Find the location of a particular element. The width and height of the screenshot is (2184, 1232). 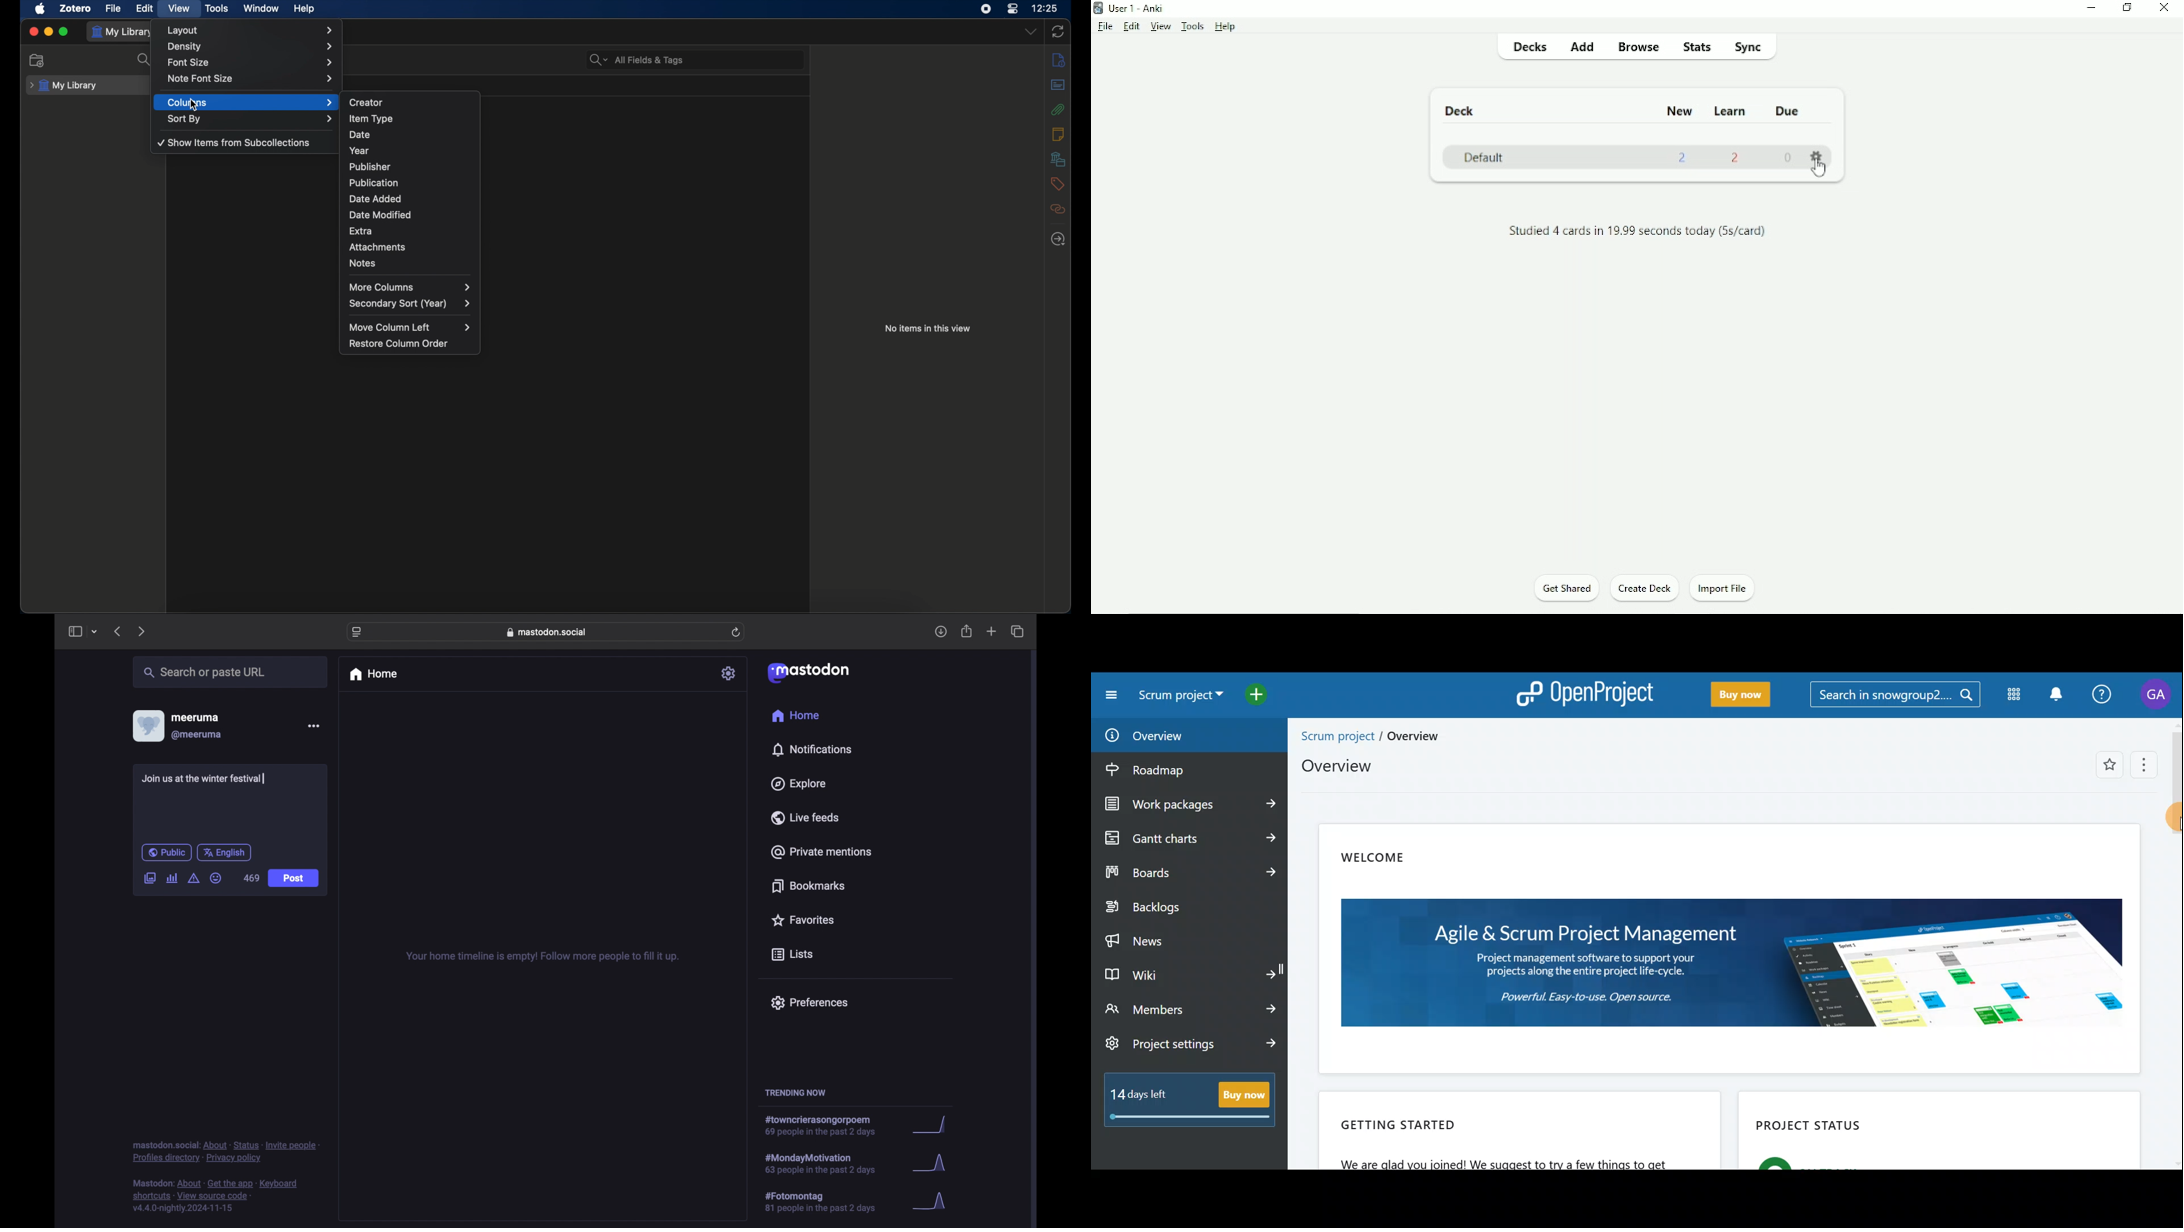

extra is located at coordinates (362, 231).